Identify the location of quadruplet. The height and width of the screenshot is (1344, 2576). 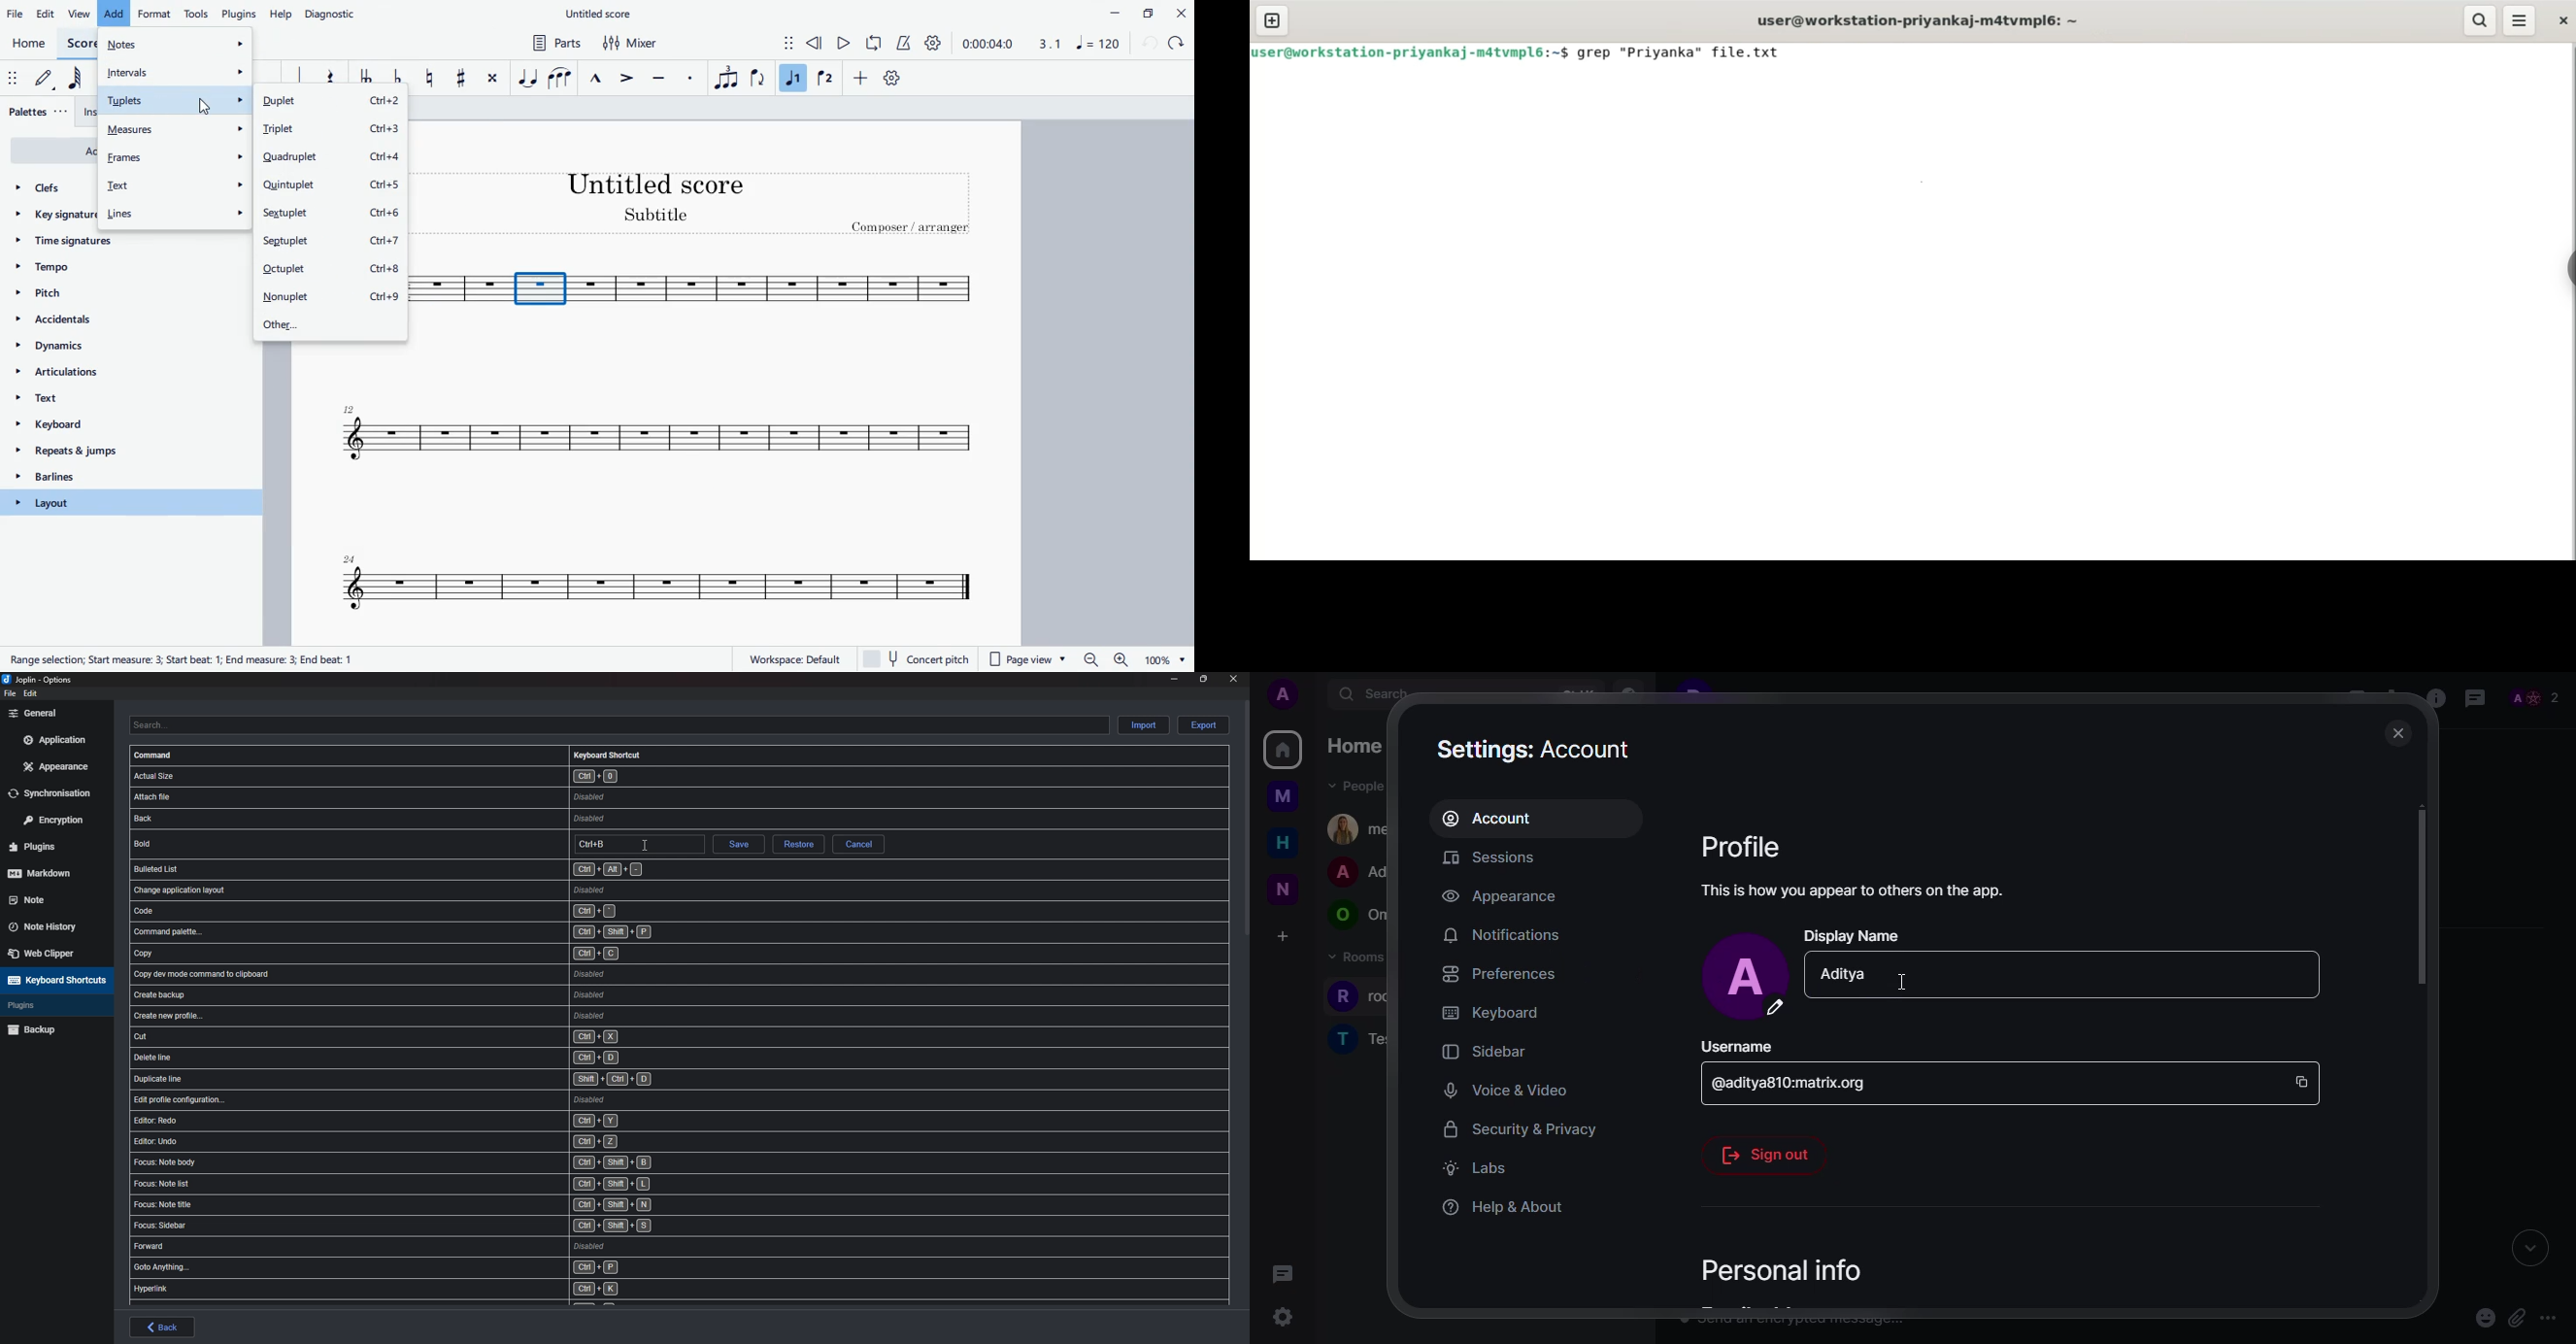
(333, 158).